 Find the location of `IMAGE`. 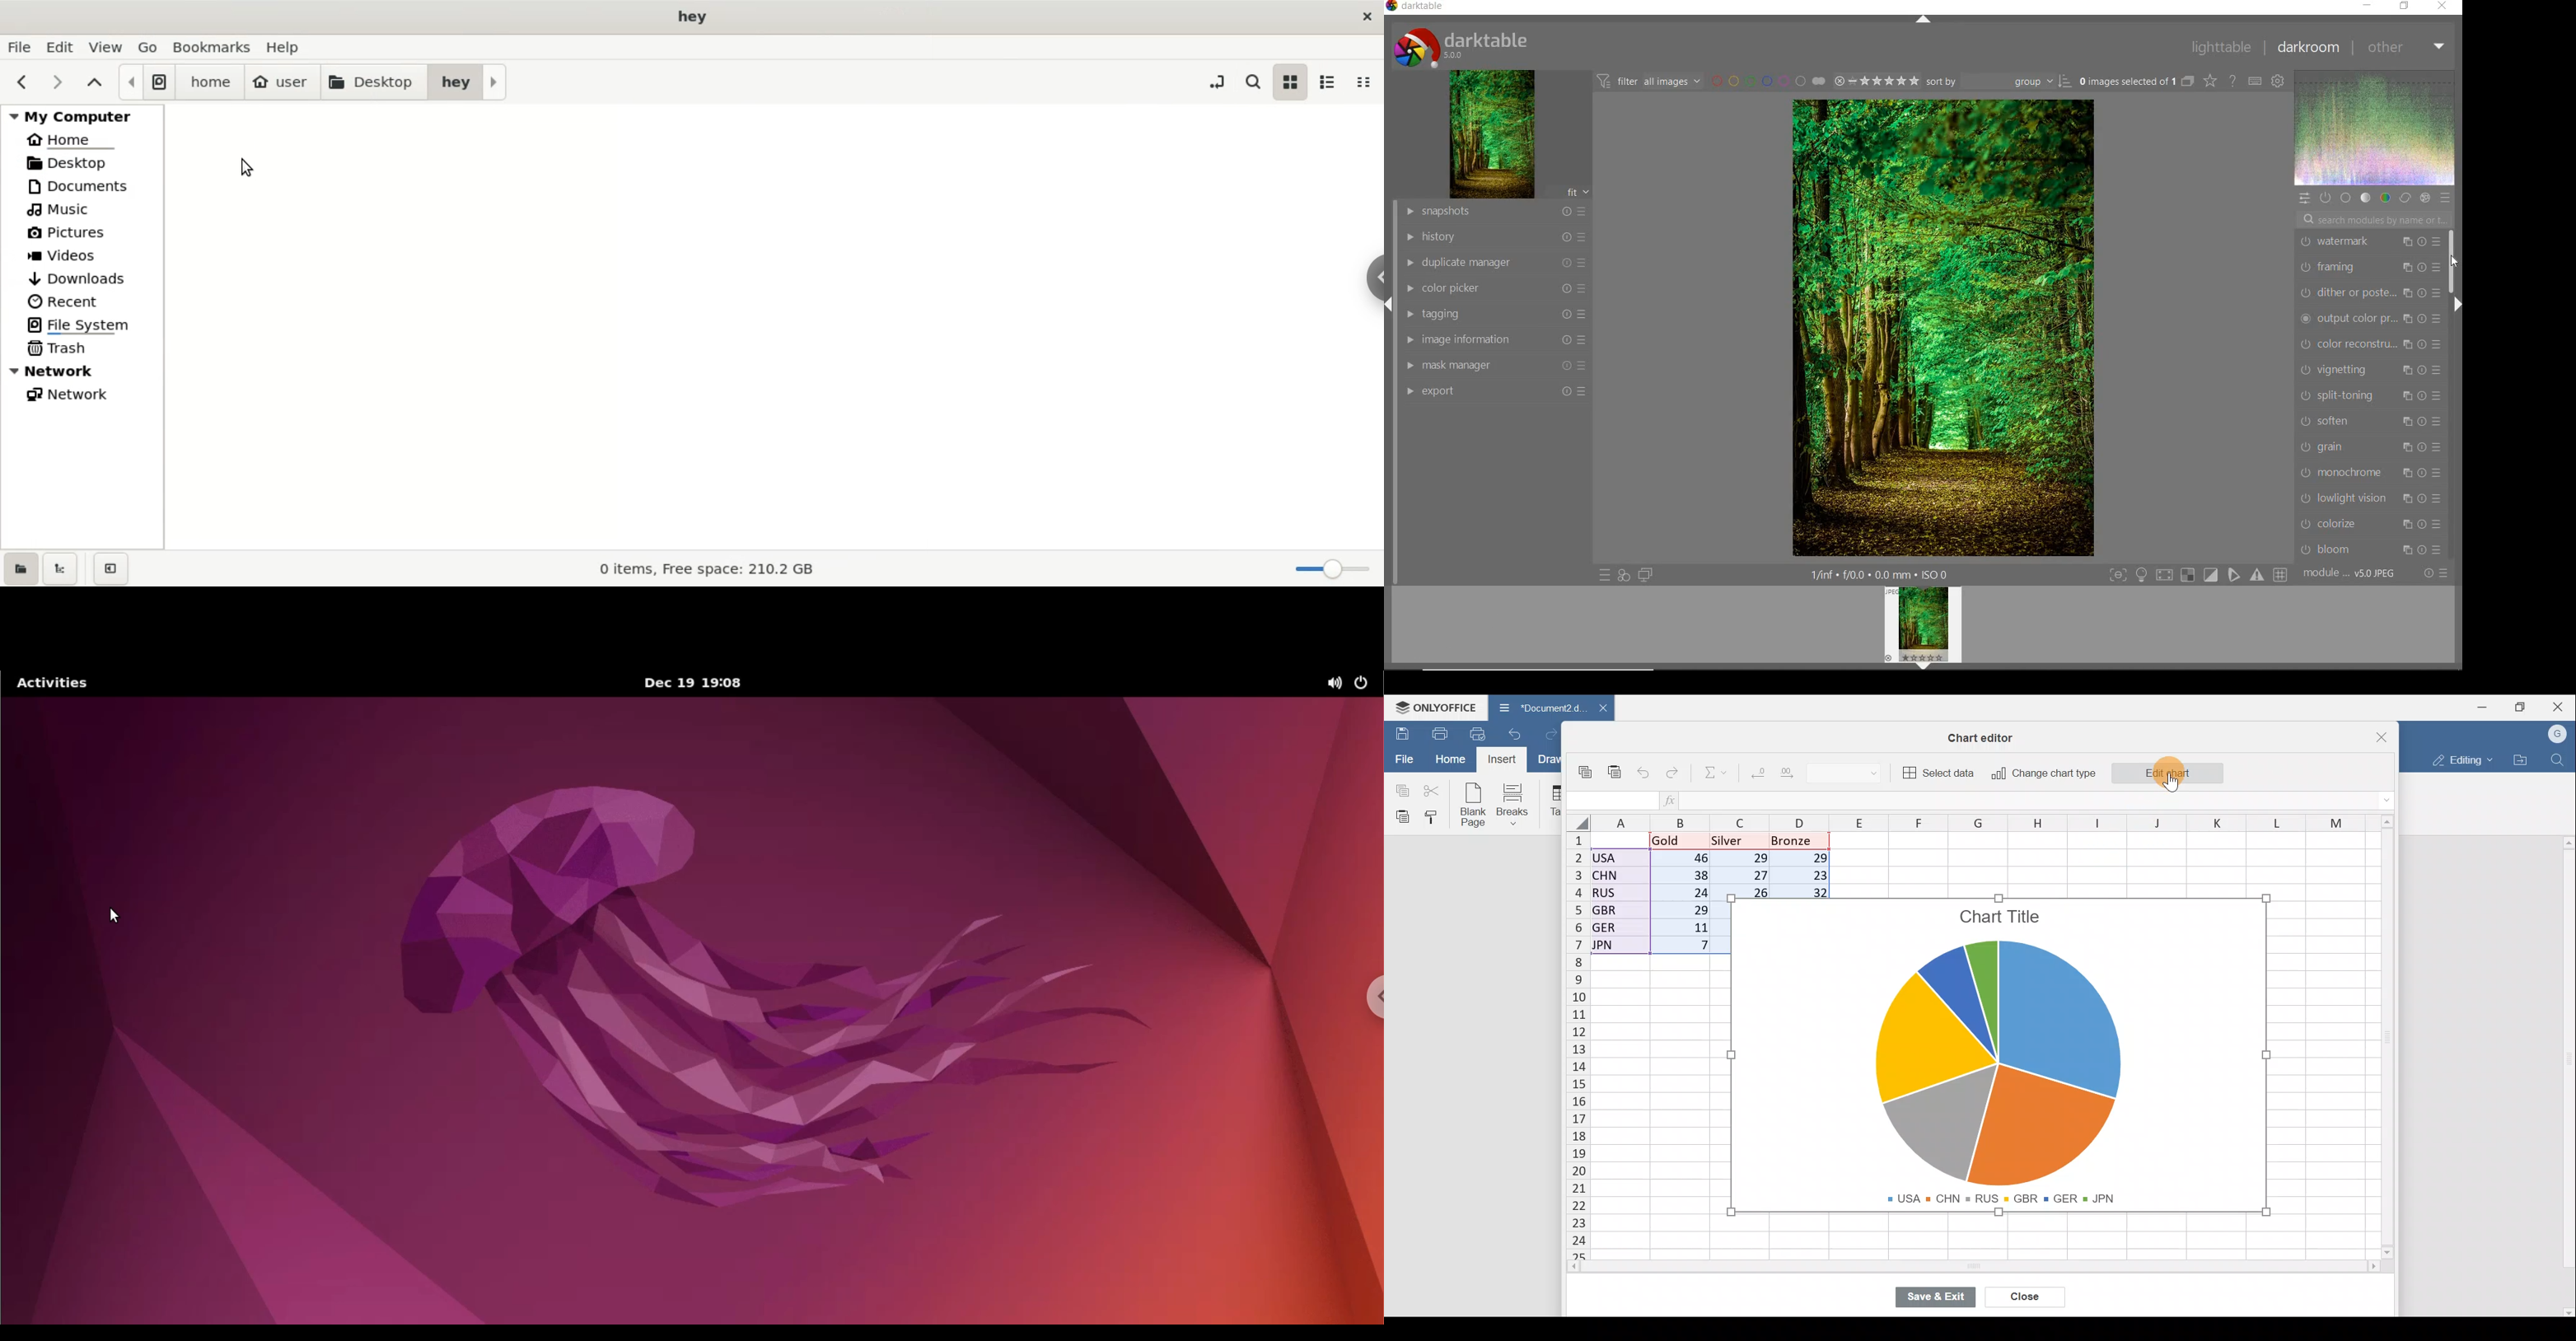

IMAGE is located at coordinates (1490, 134).